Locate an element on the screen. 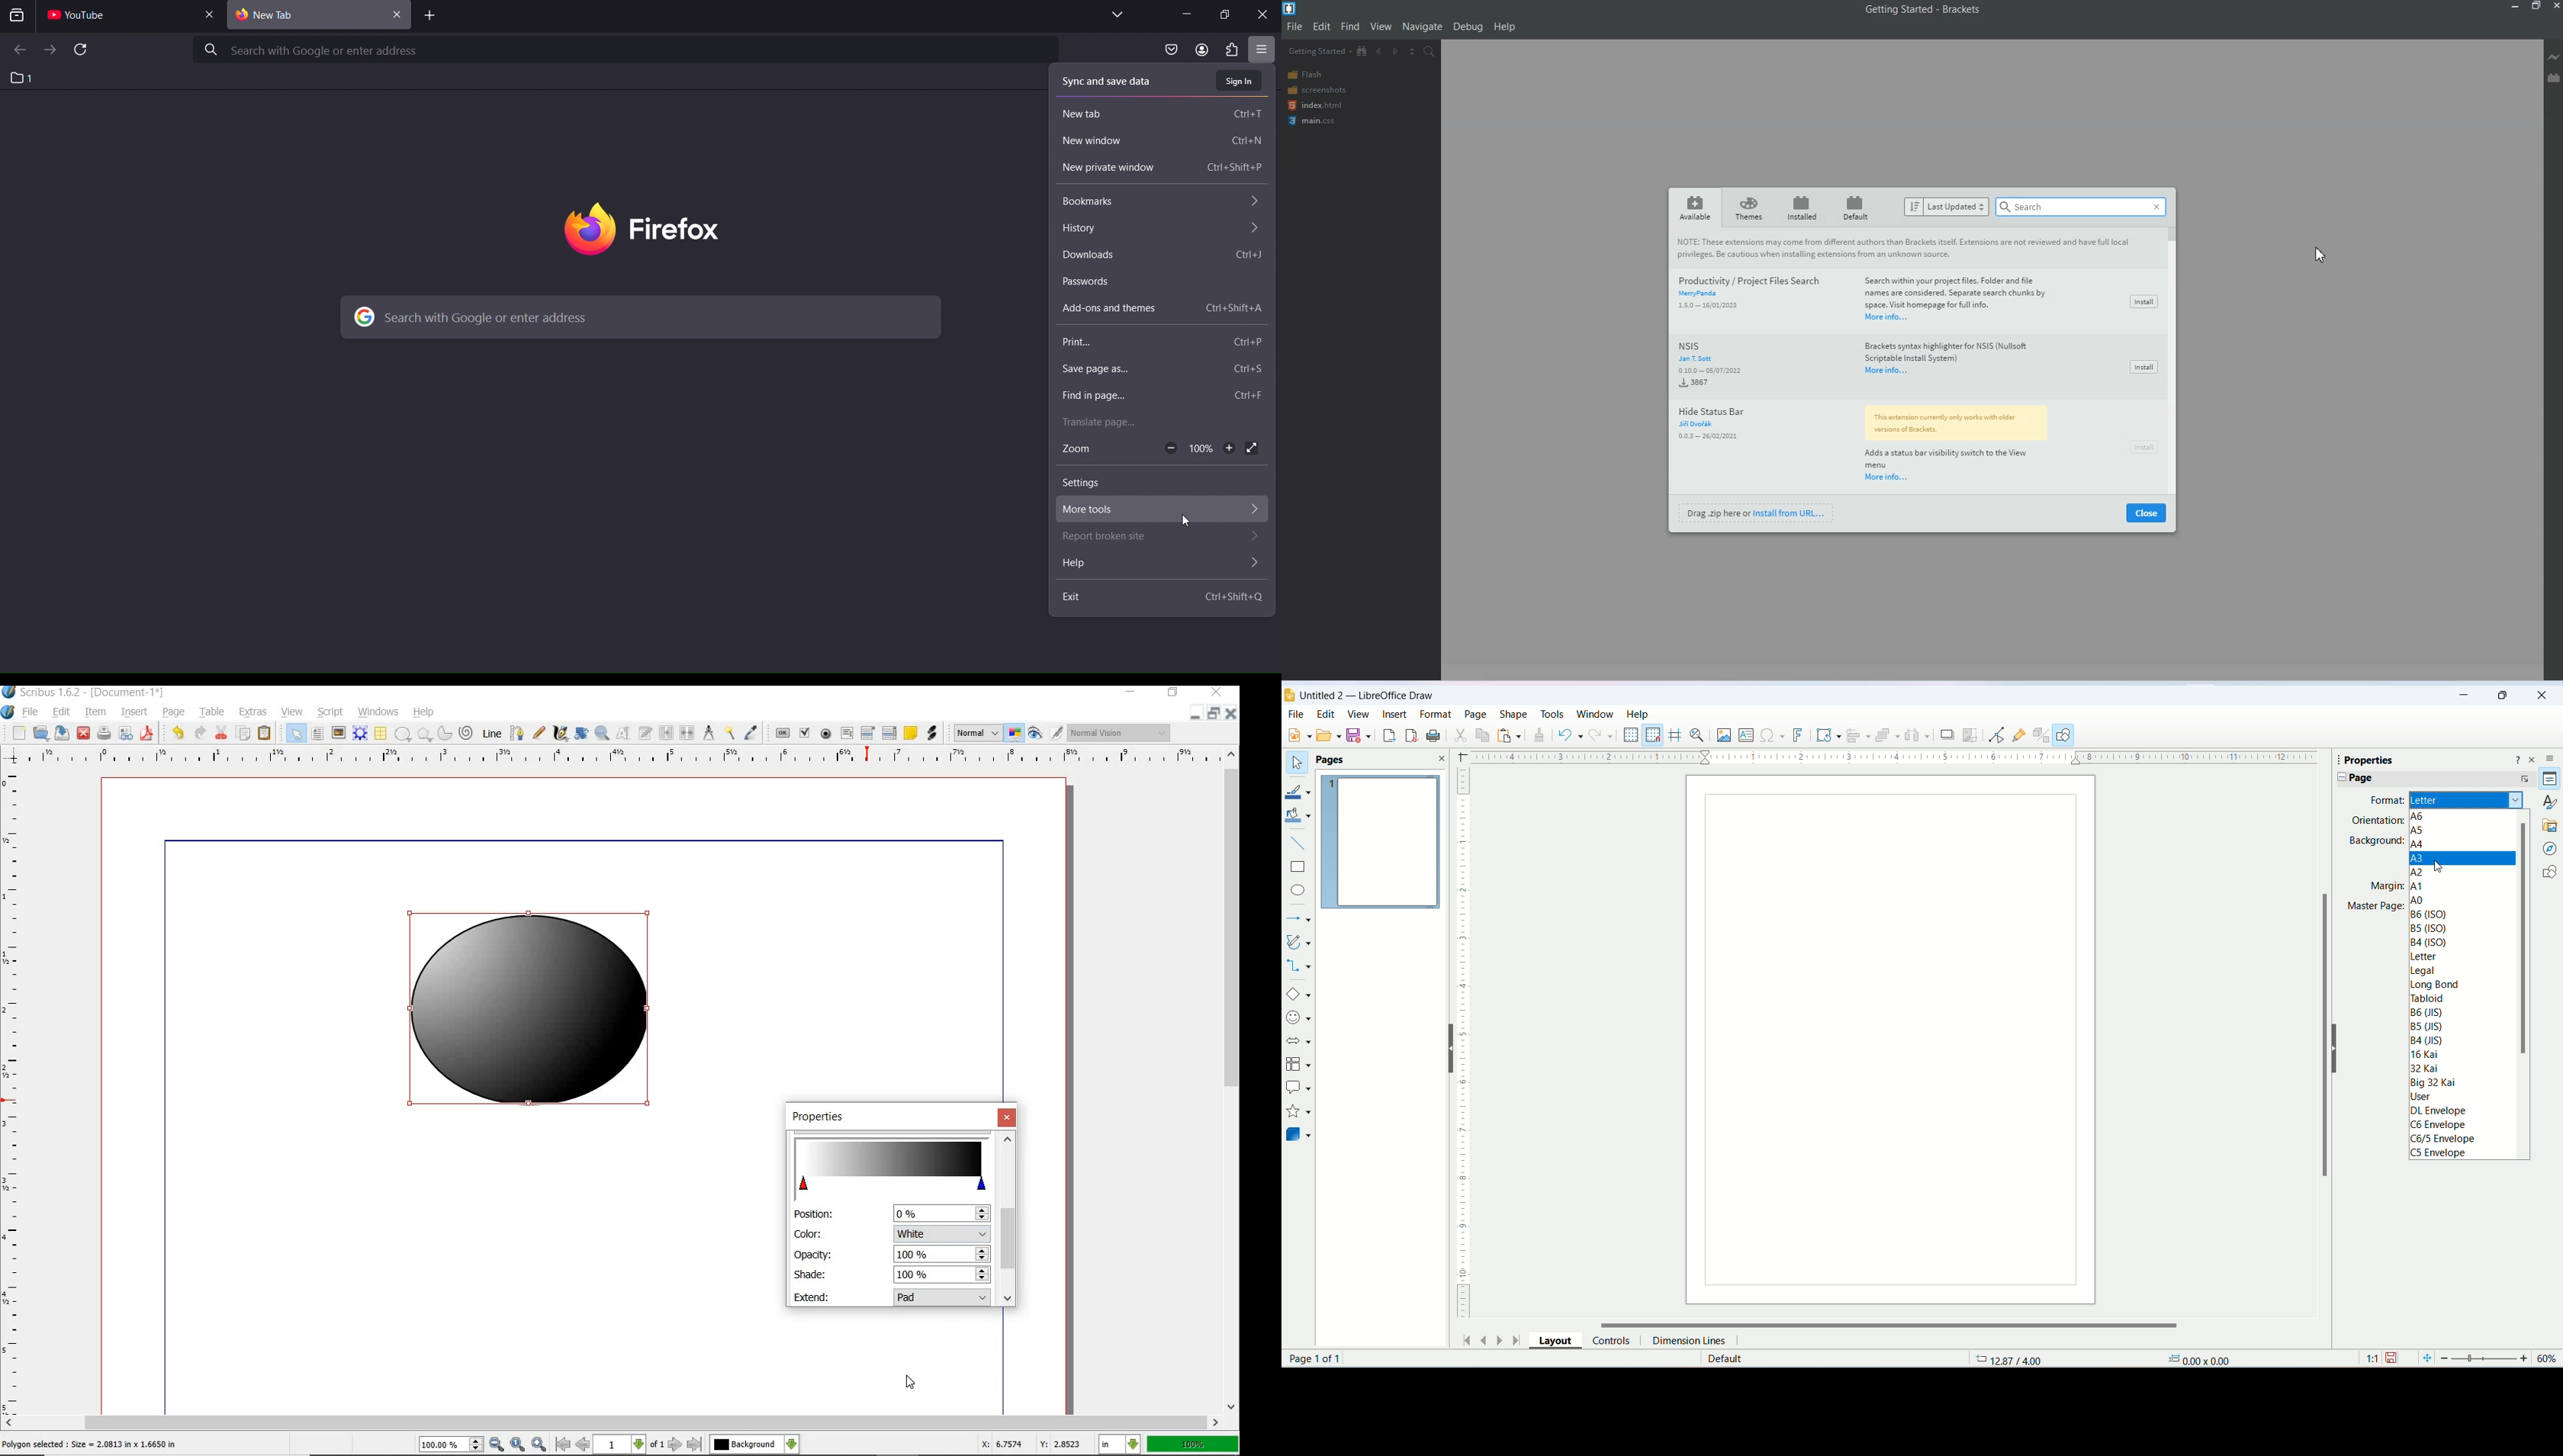 This screenshot has width=2576, height=1456. help is located at coordinates (1639, 714).